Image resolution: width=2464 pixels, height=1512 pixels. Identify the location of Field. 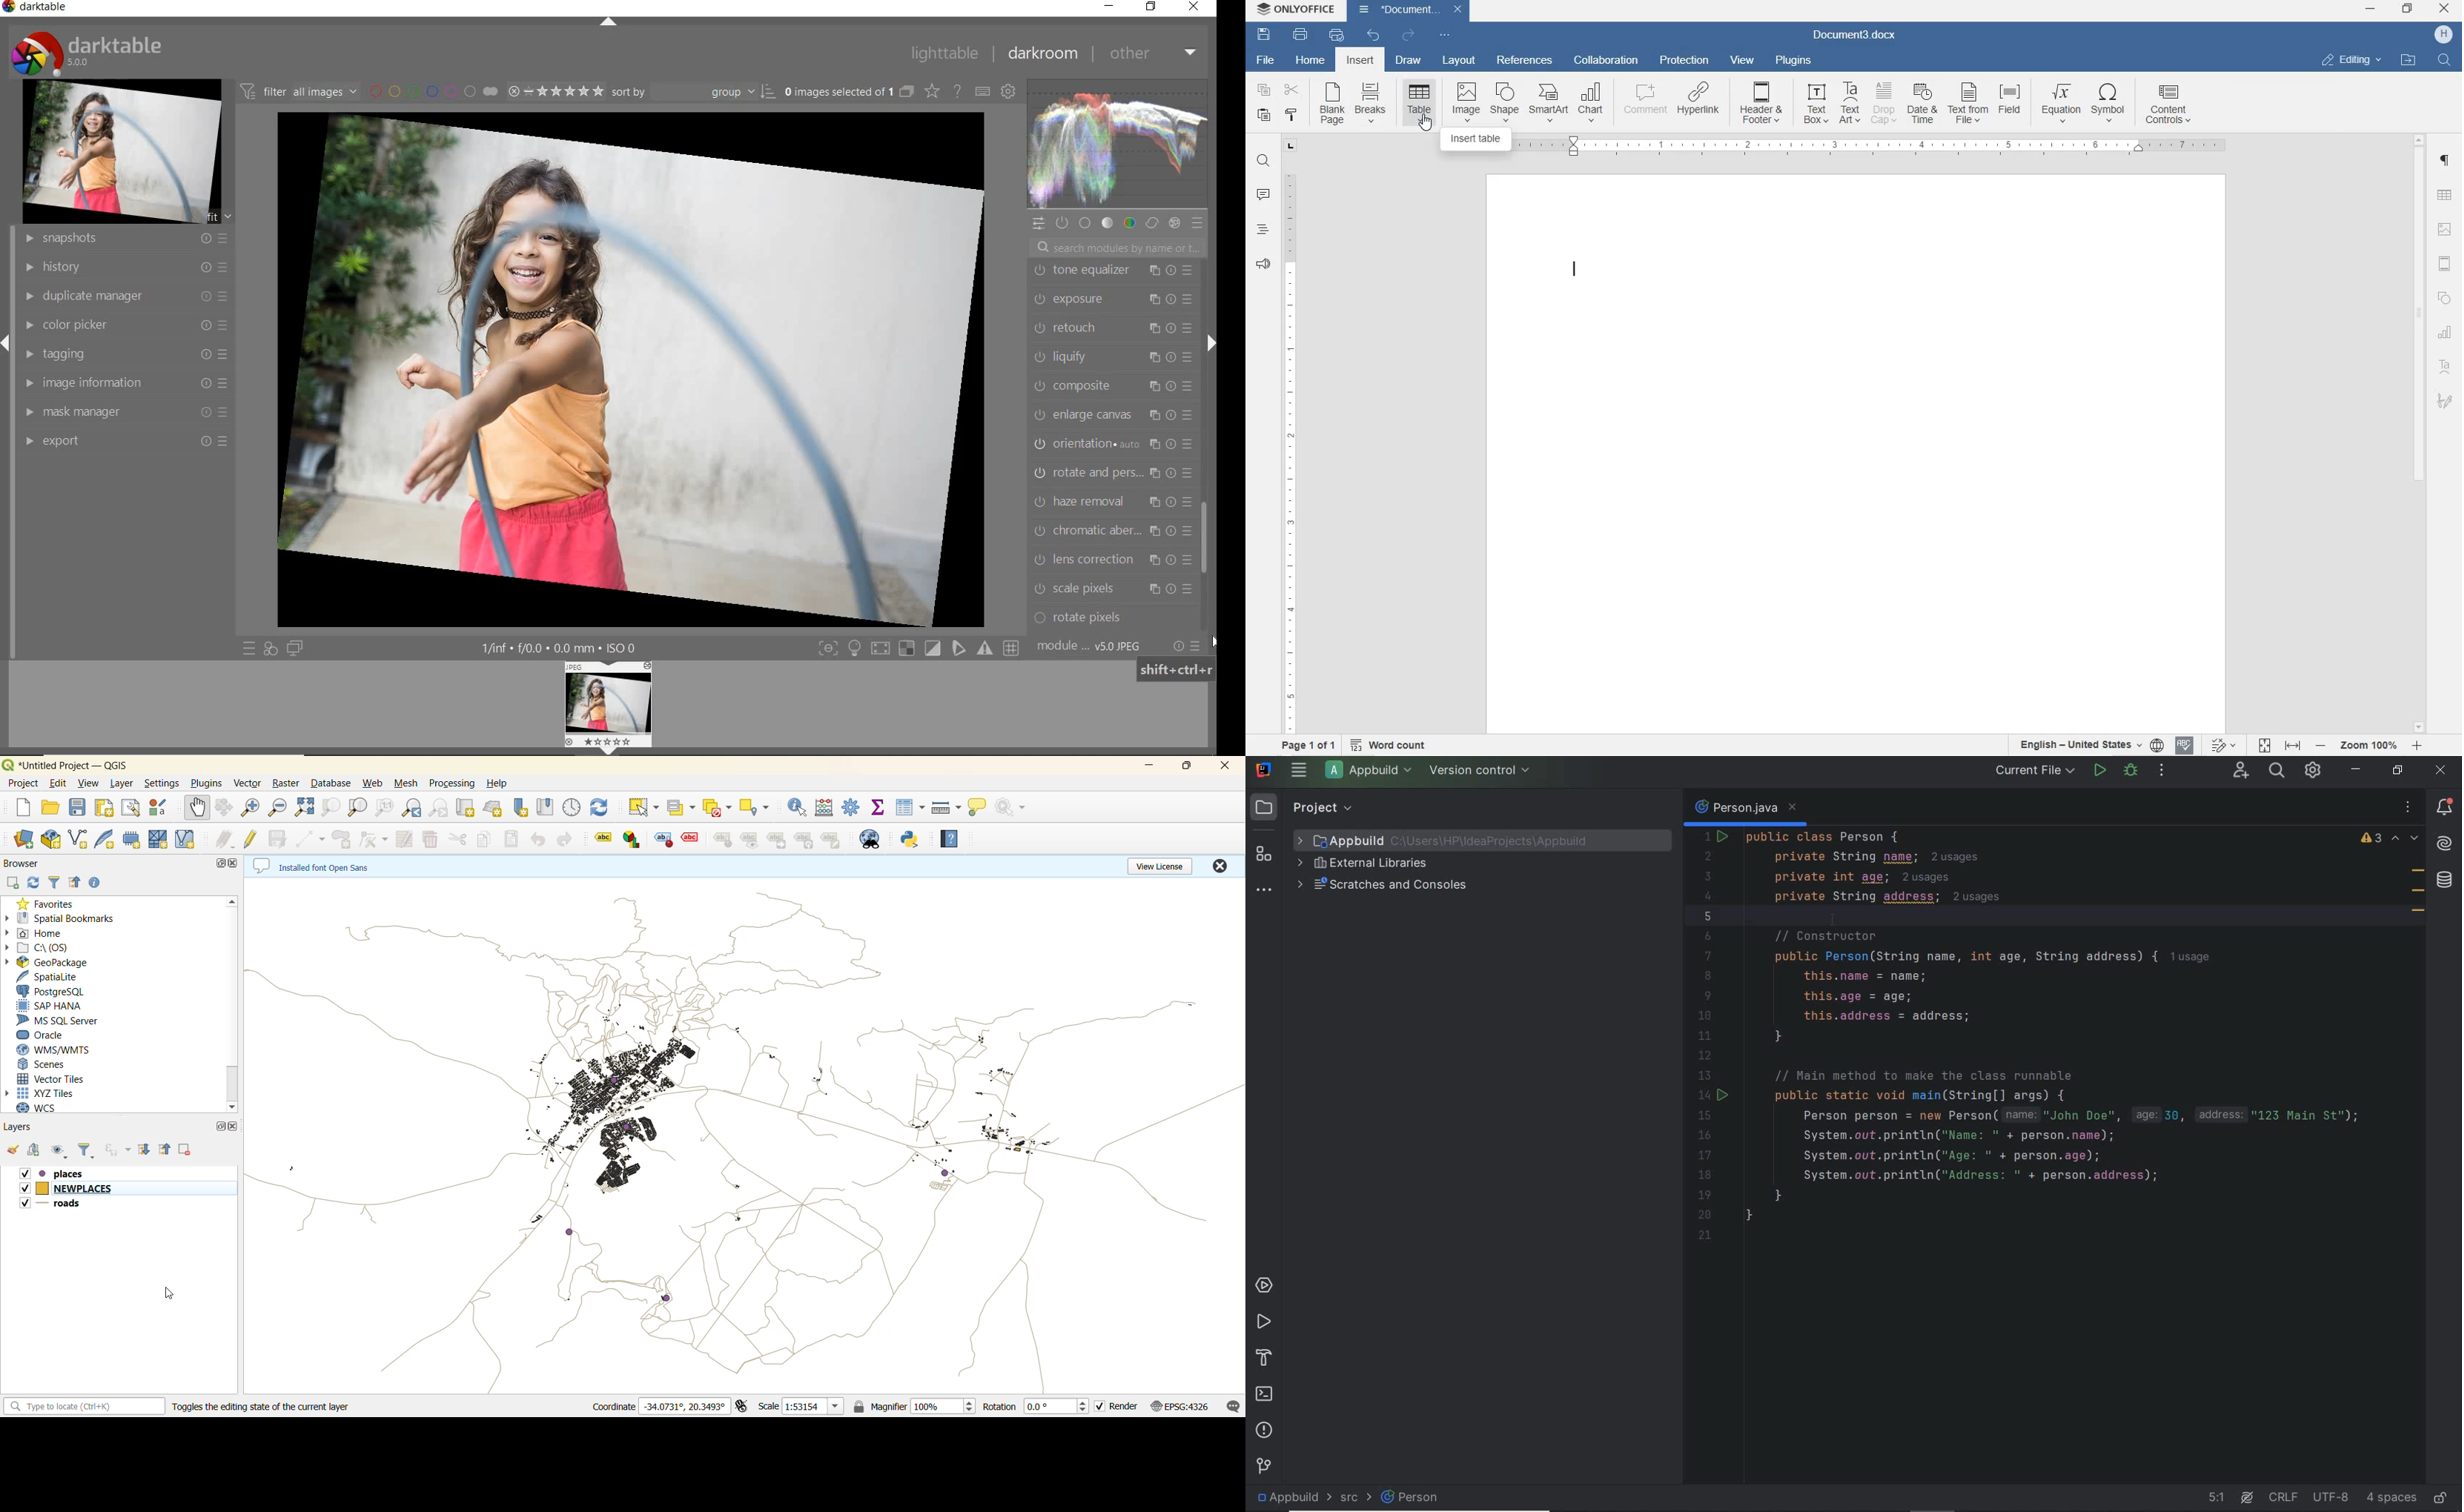
(2013, 104).